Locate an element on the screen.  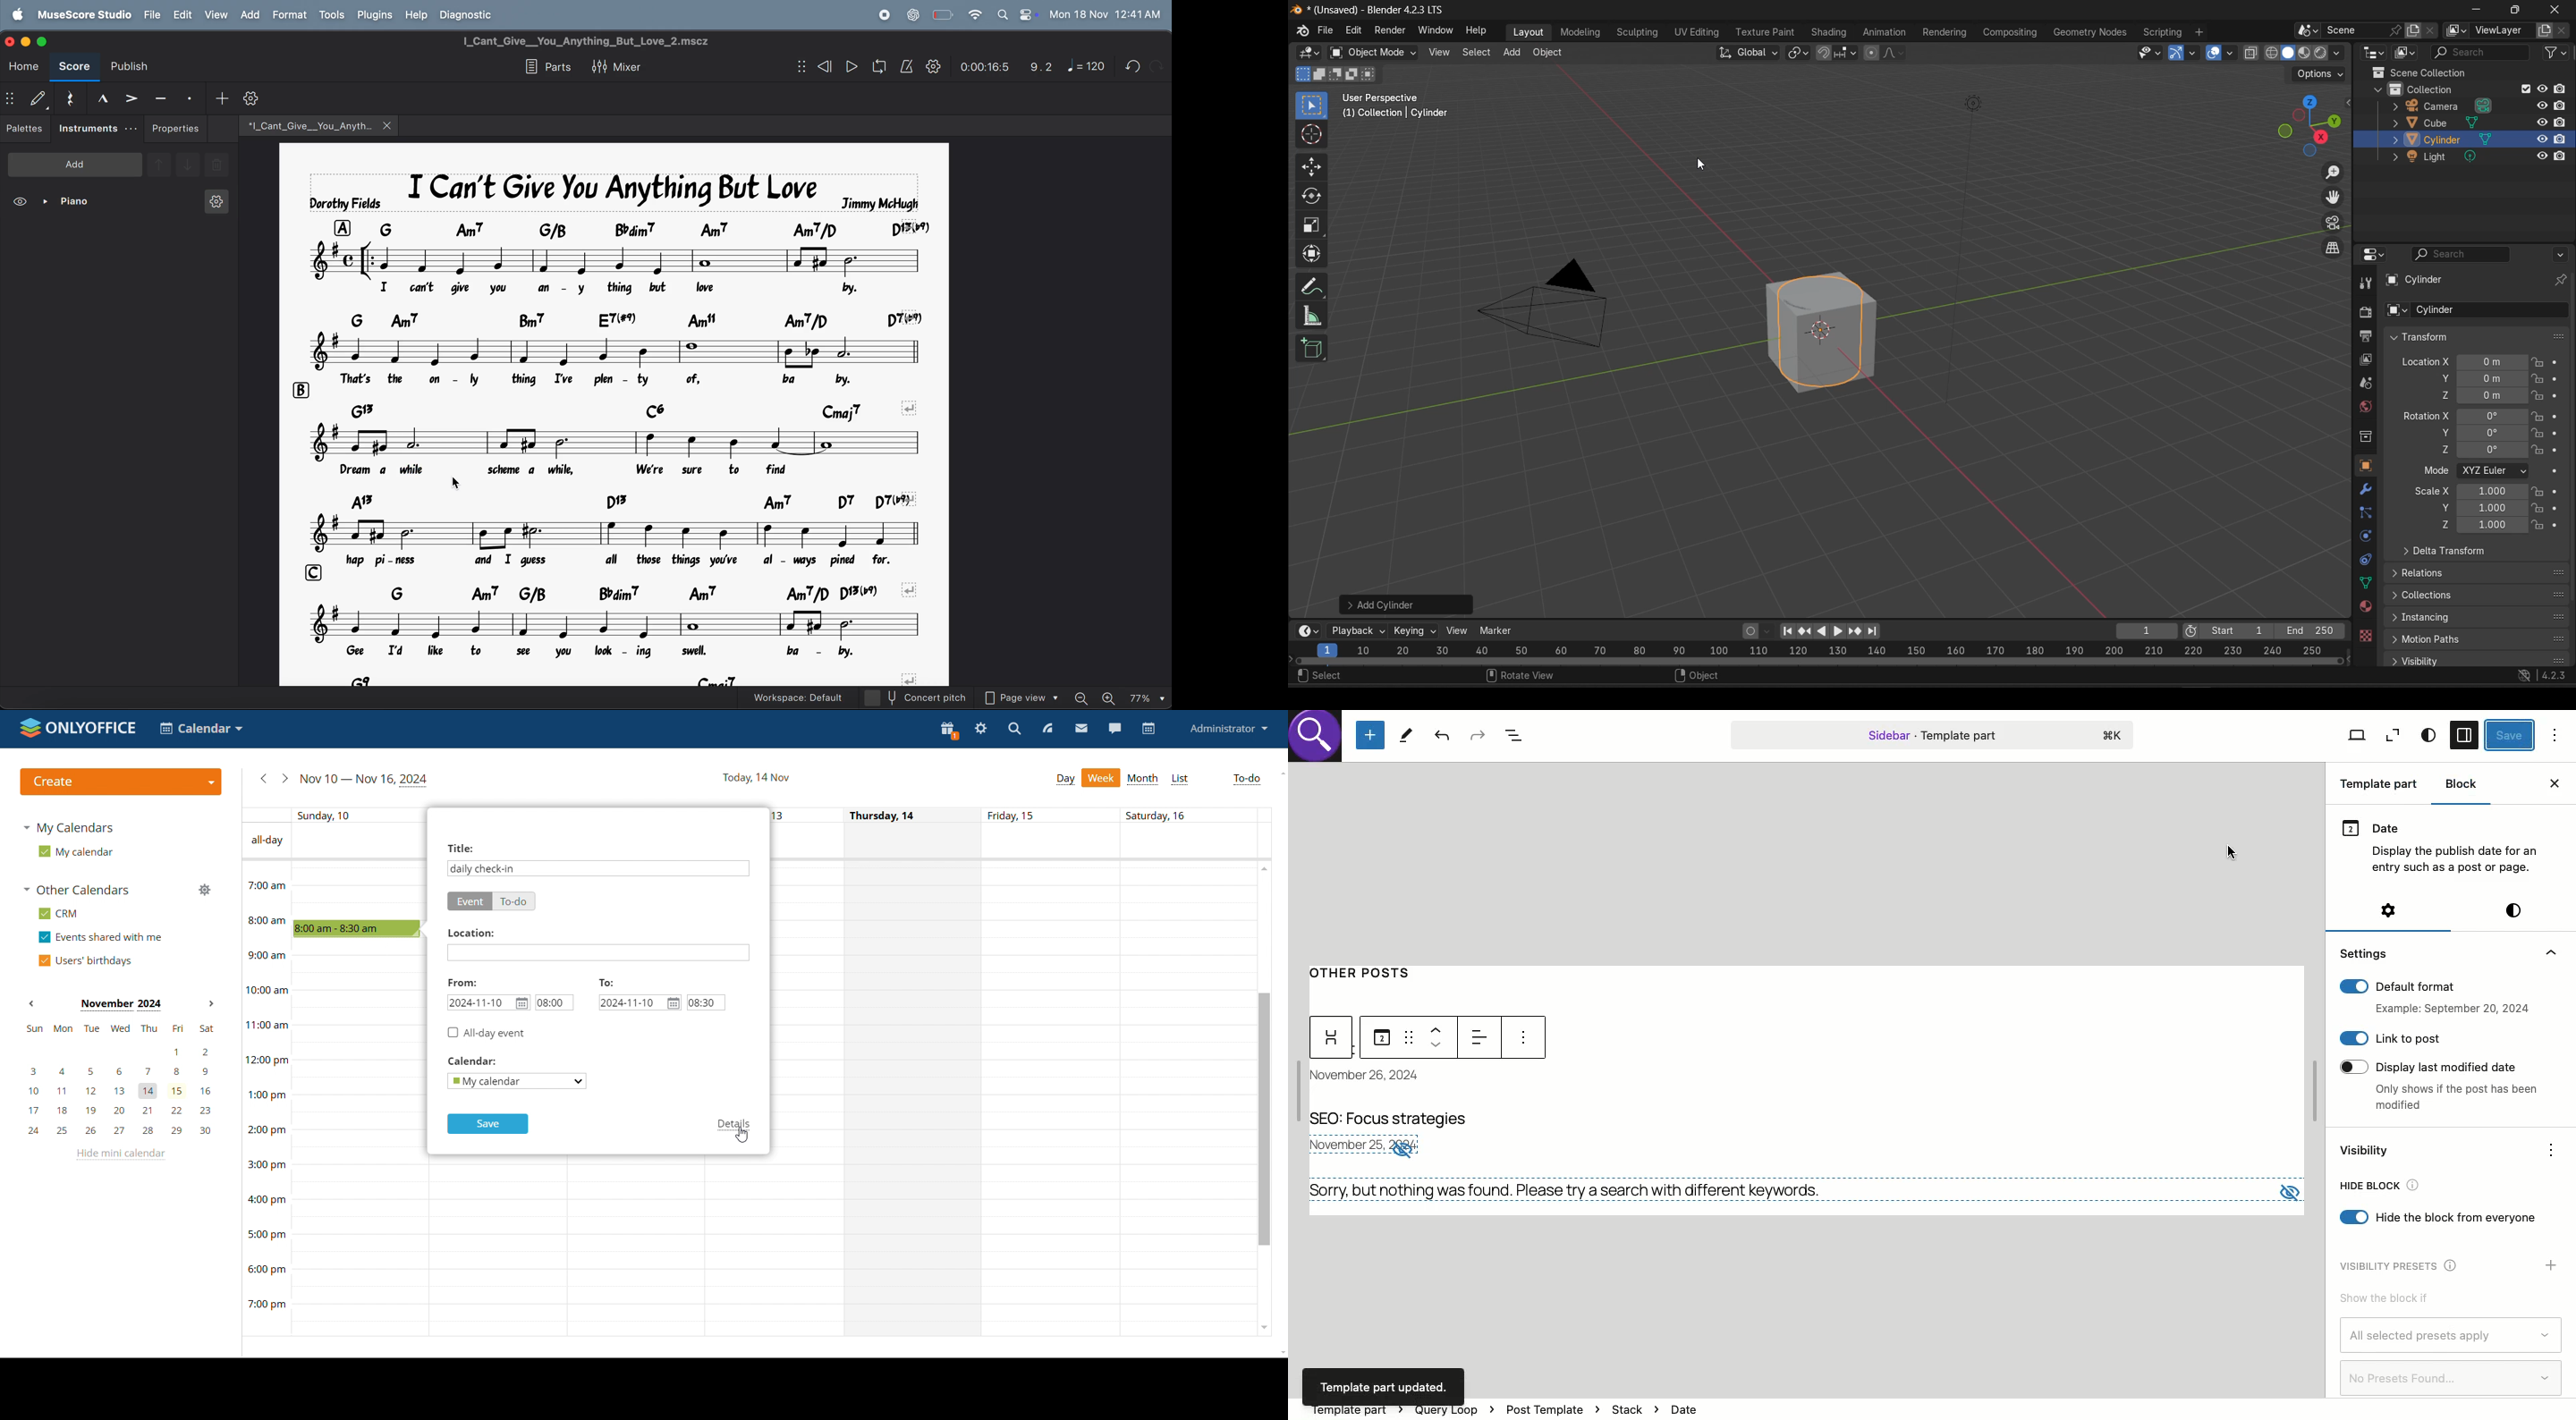
editor type is located at coordinates (1311, 630).